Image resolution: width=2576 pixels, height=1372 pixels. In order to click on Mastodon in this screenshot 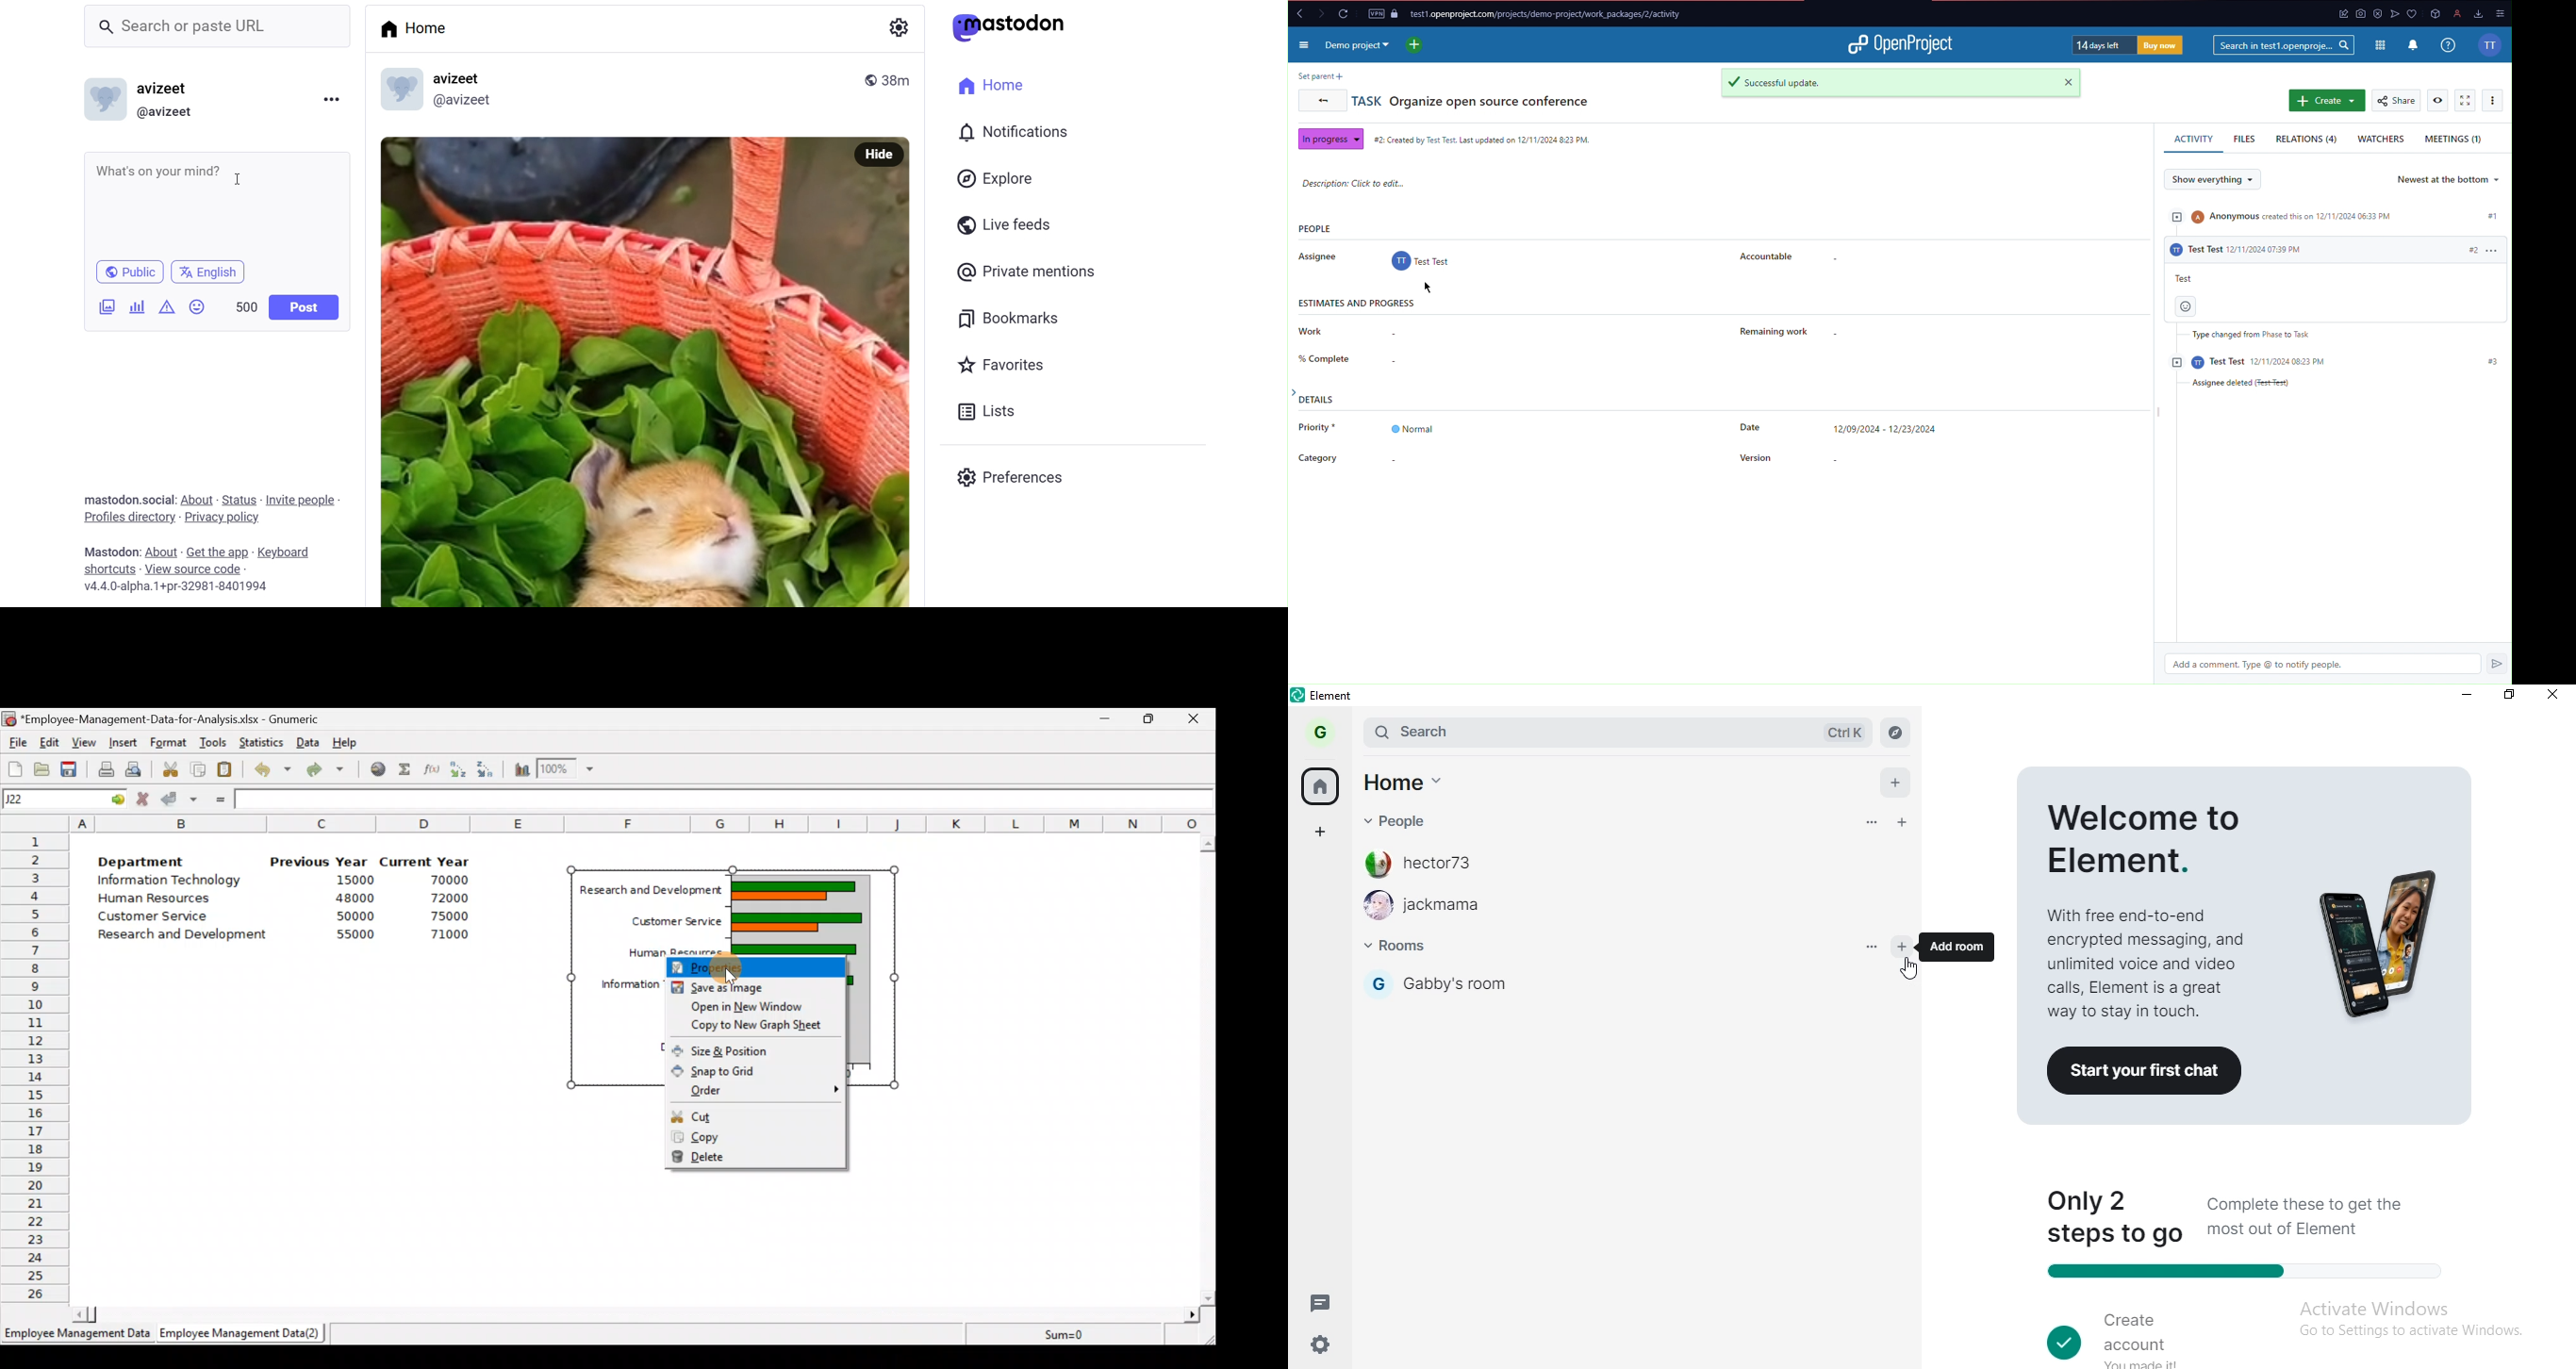, I will do `click(1009, 27)`.